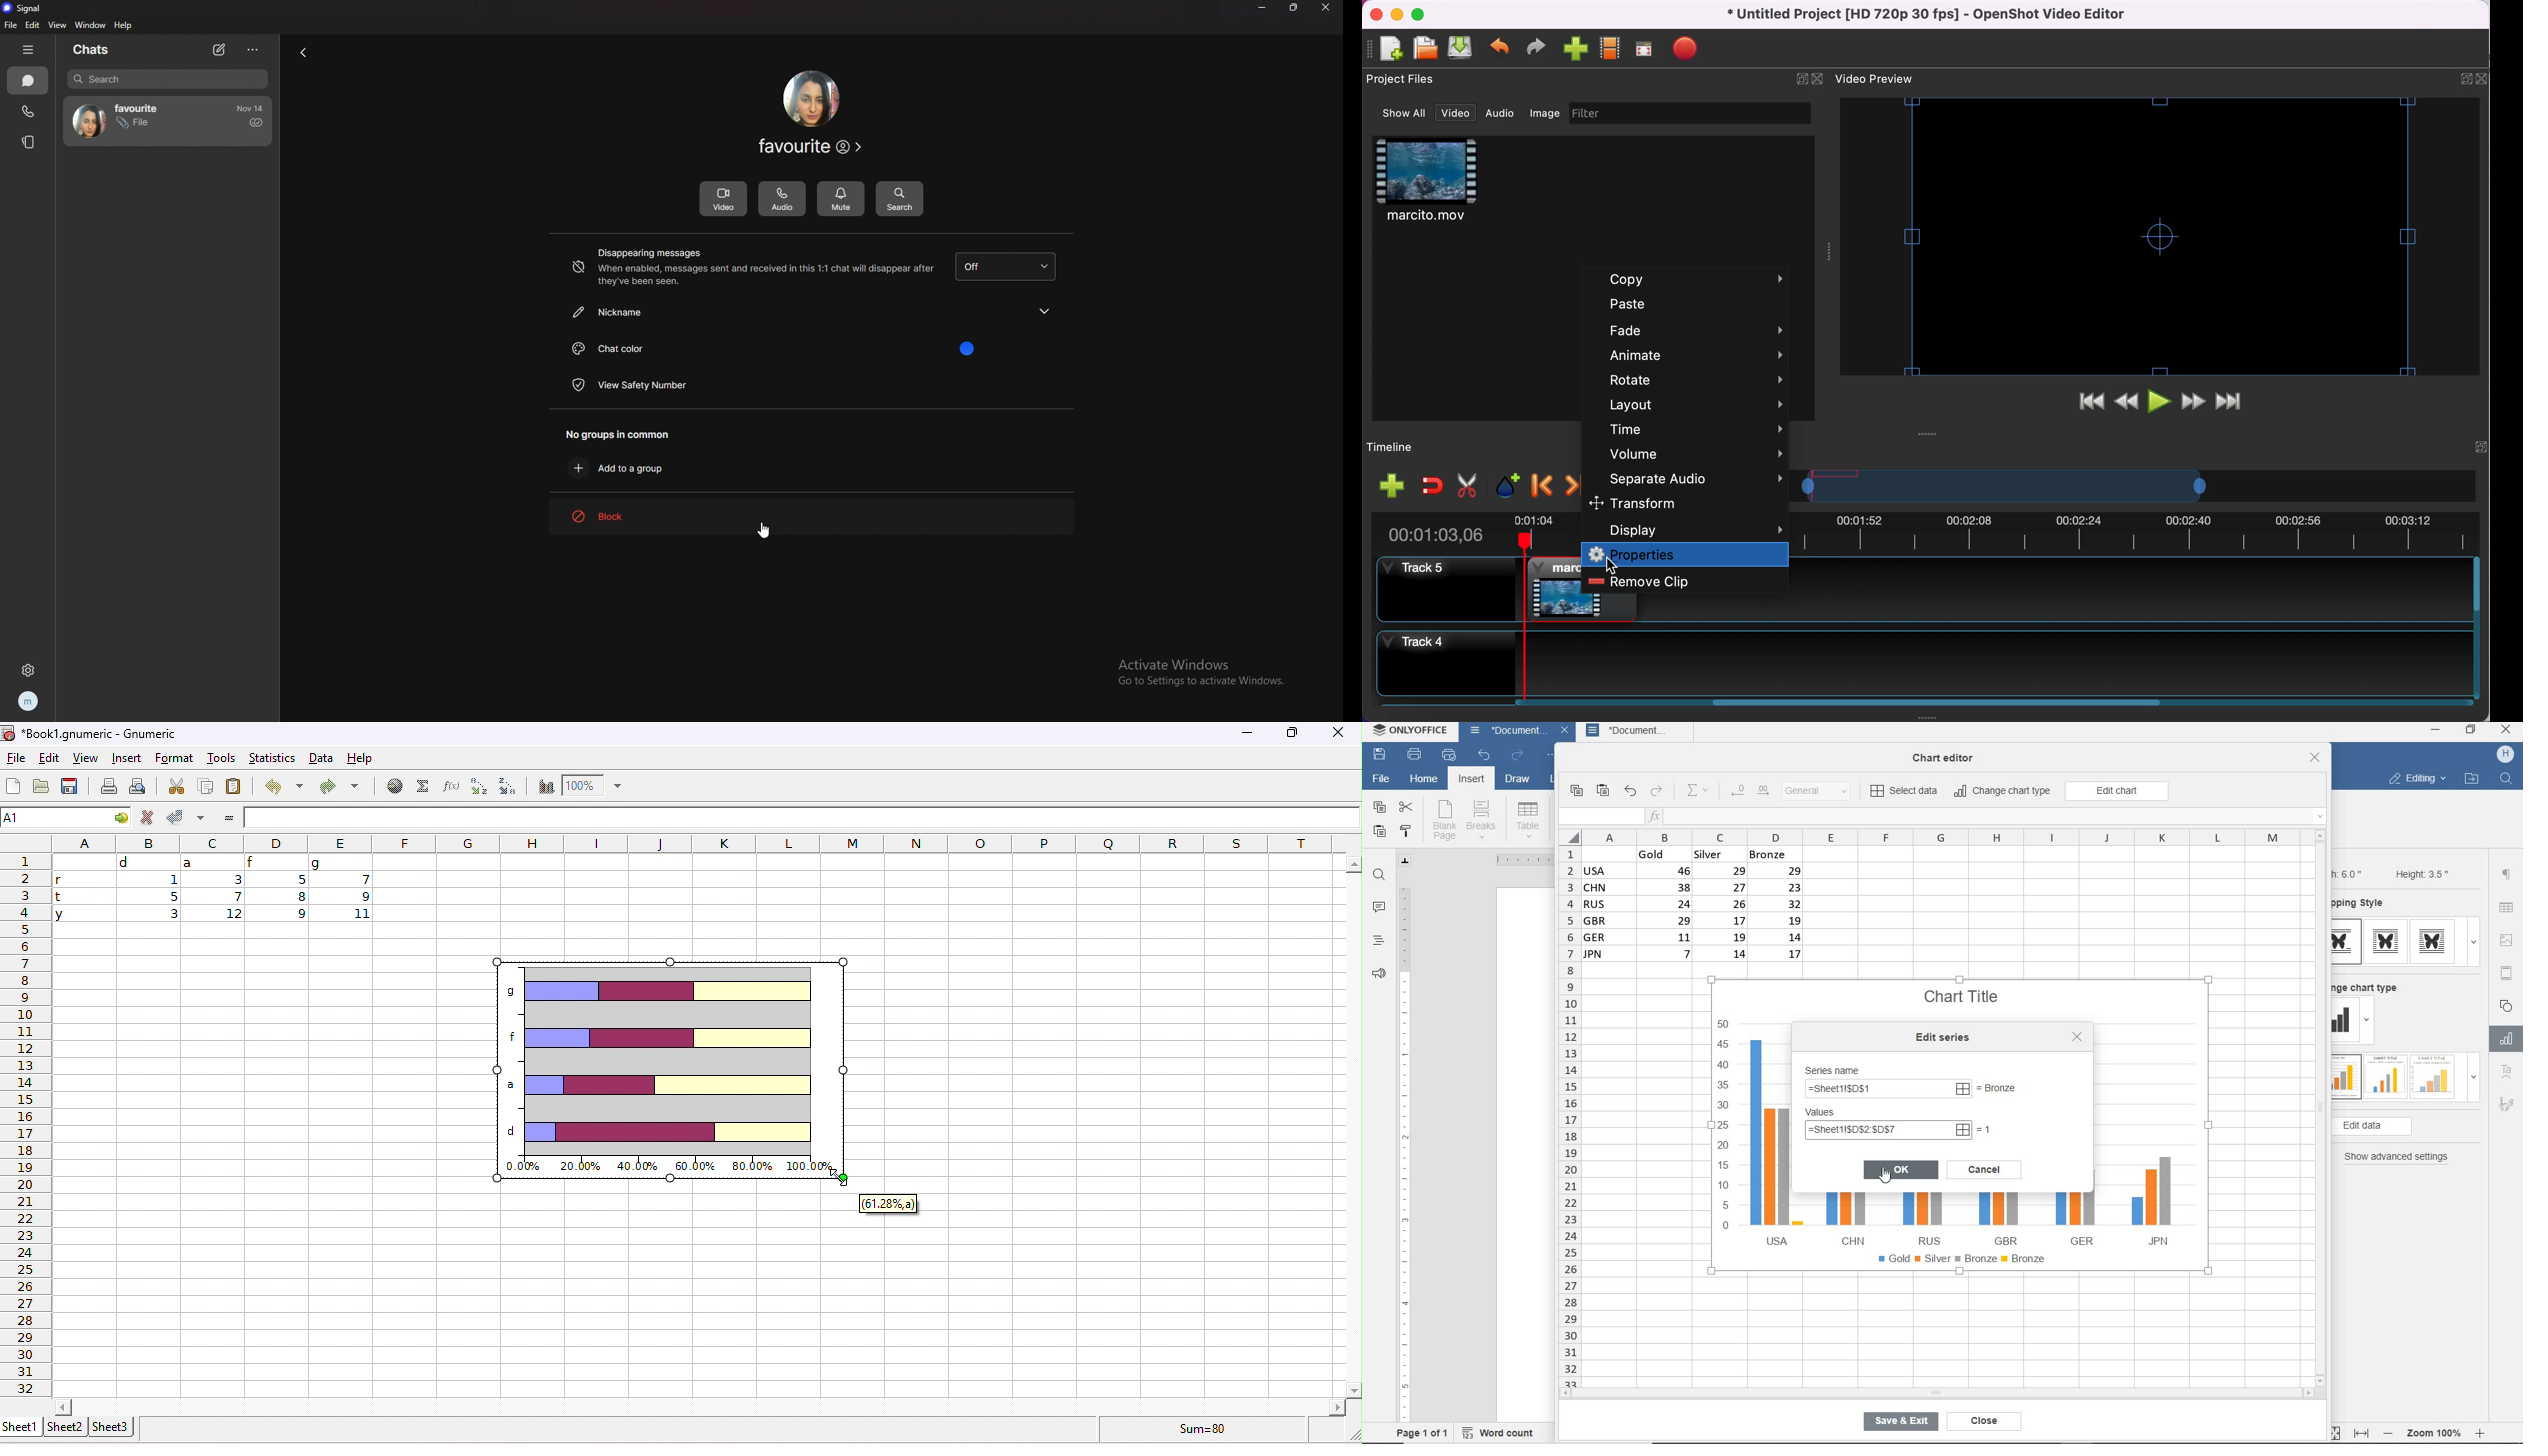 The height and width of the screenshot is (1456, 2548). Describe the element at coordinates (900, 199) in the screenshot. I see `search message` at that location.